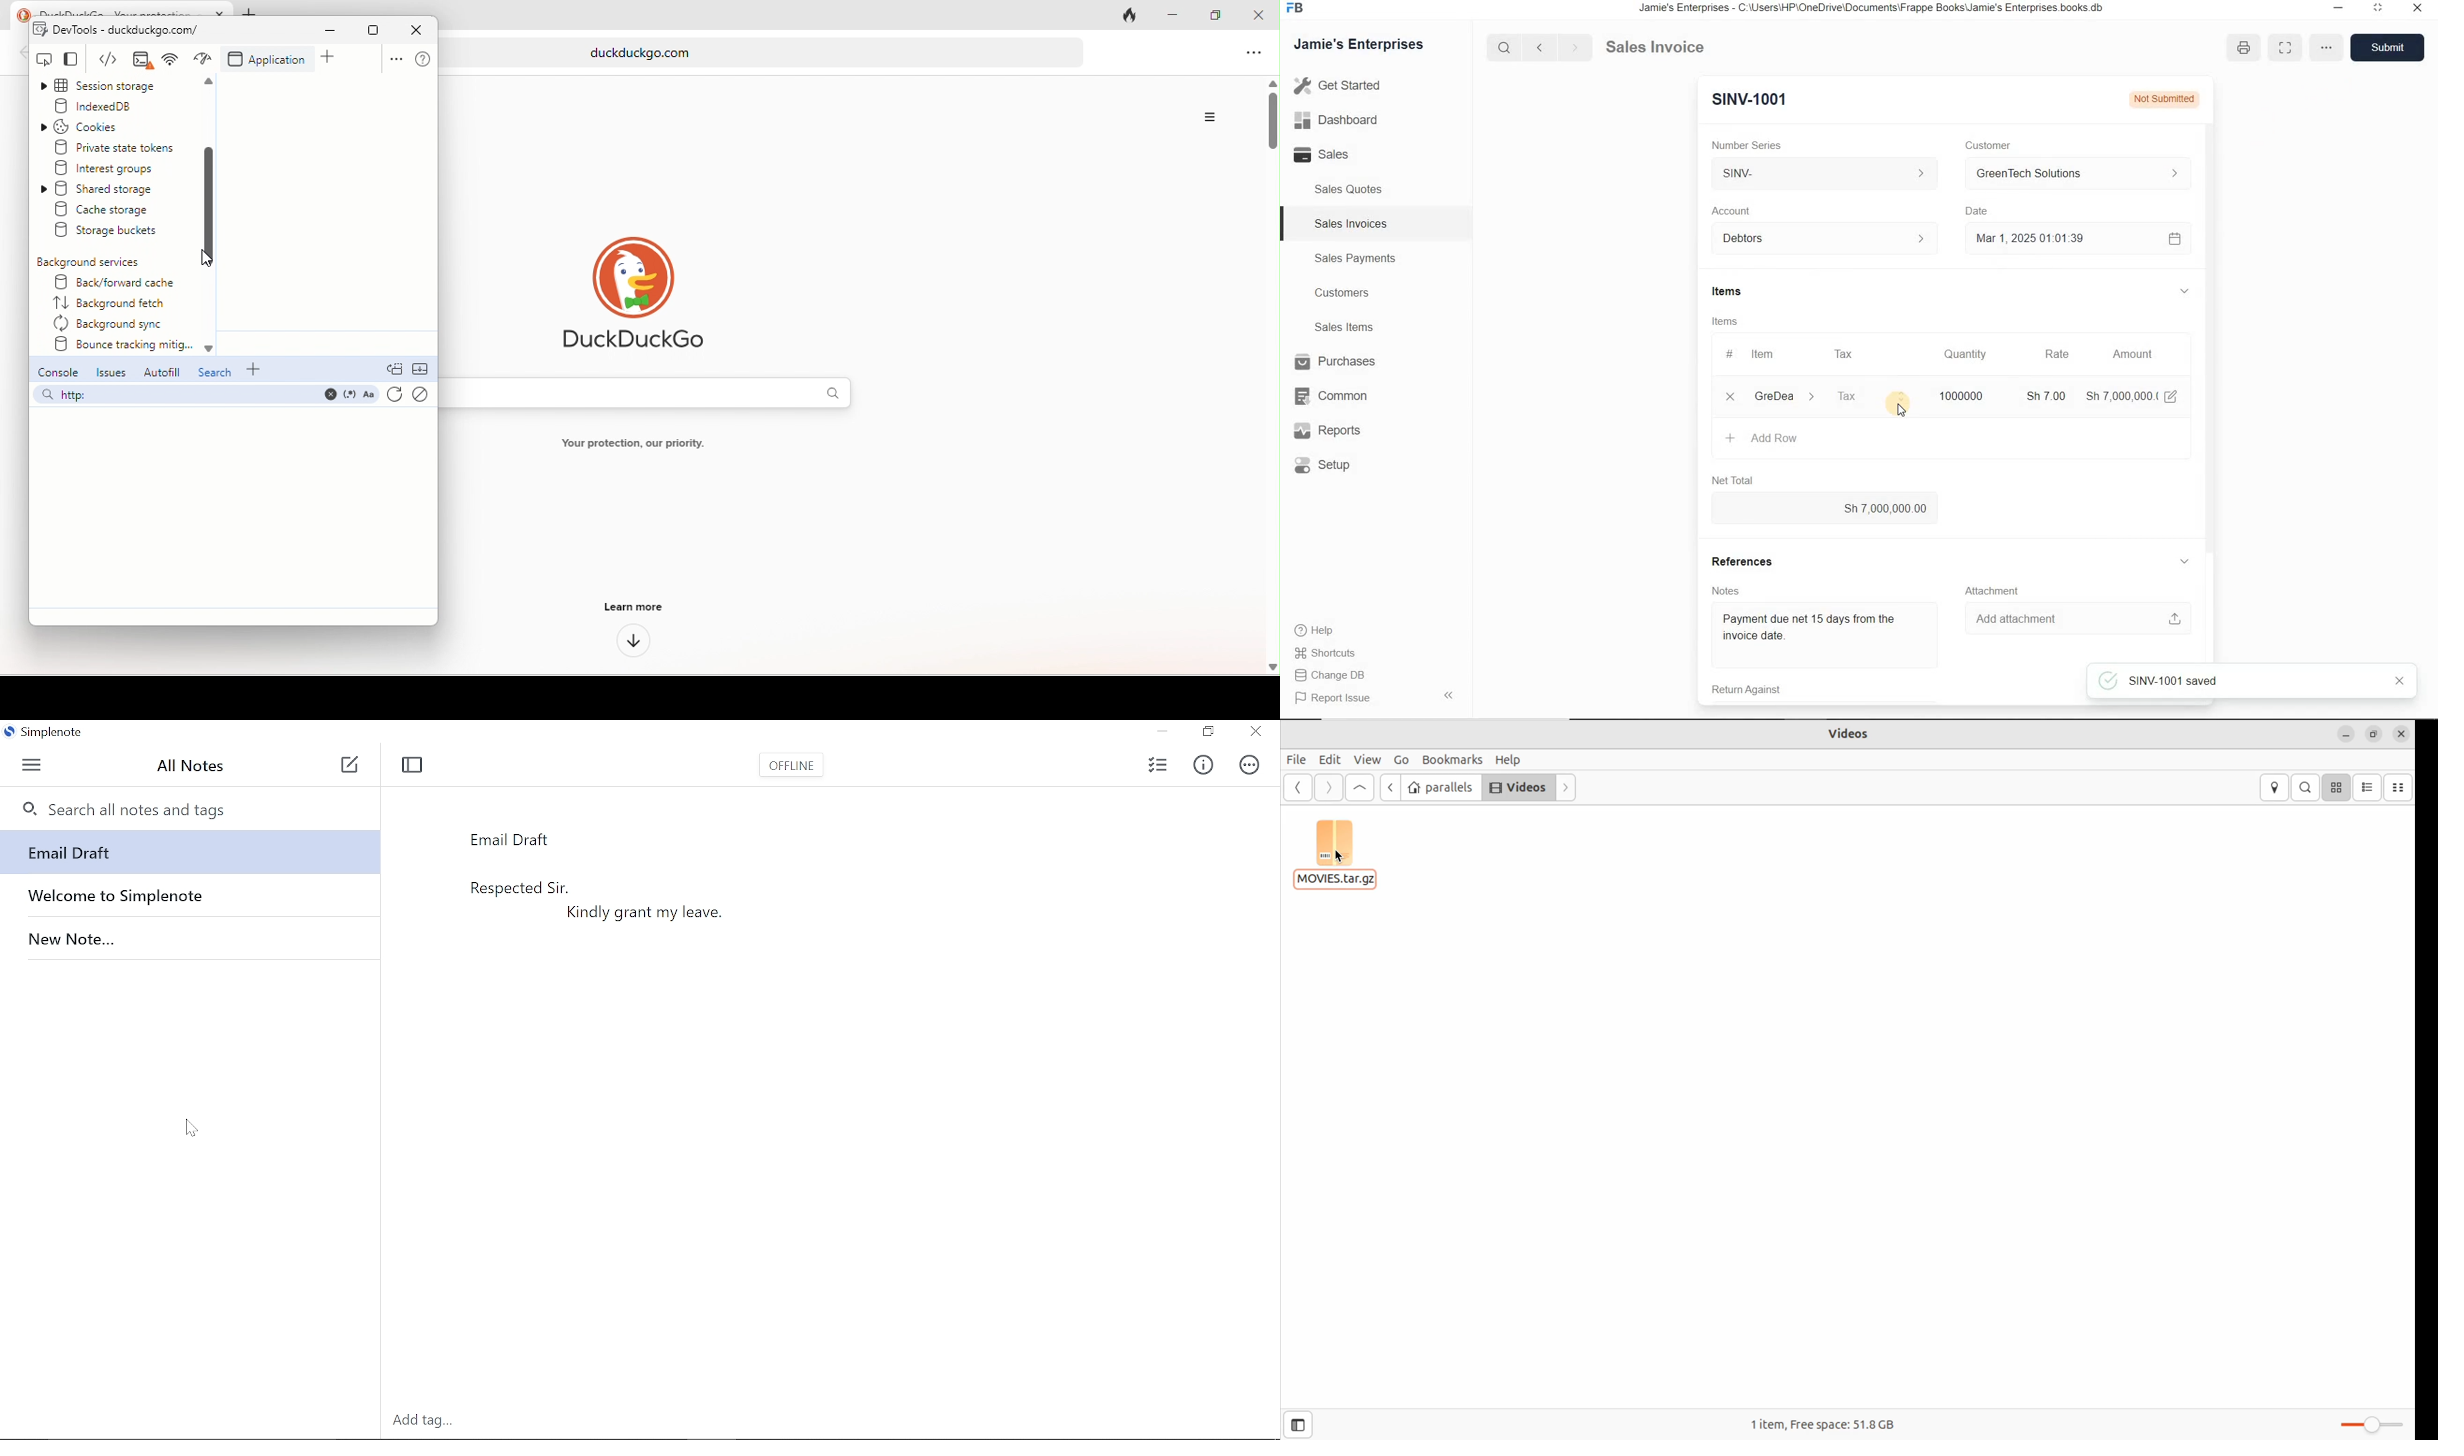 The width and height of the screenshot is (2464, 1456). Describe the element at coordinates (559, 837) in the screenshot. I see `Space for writing the title of the note` at that location.